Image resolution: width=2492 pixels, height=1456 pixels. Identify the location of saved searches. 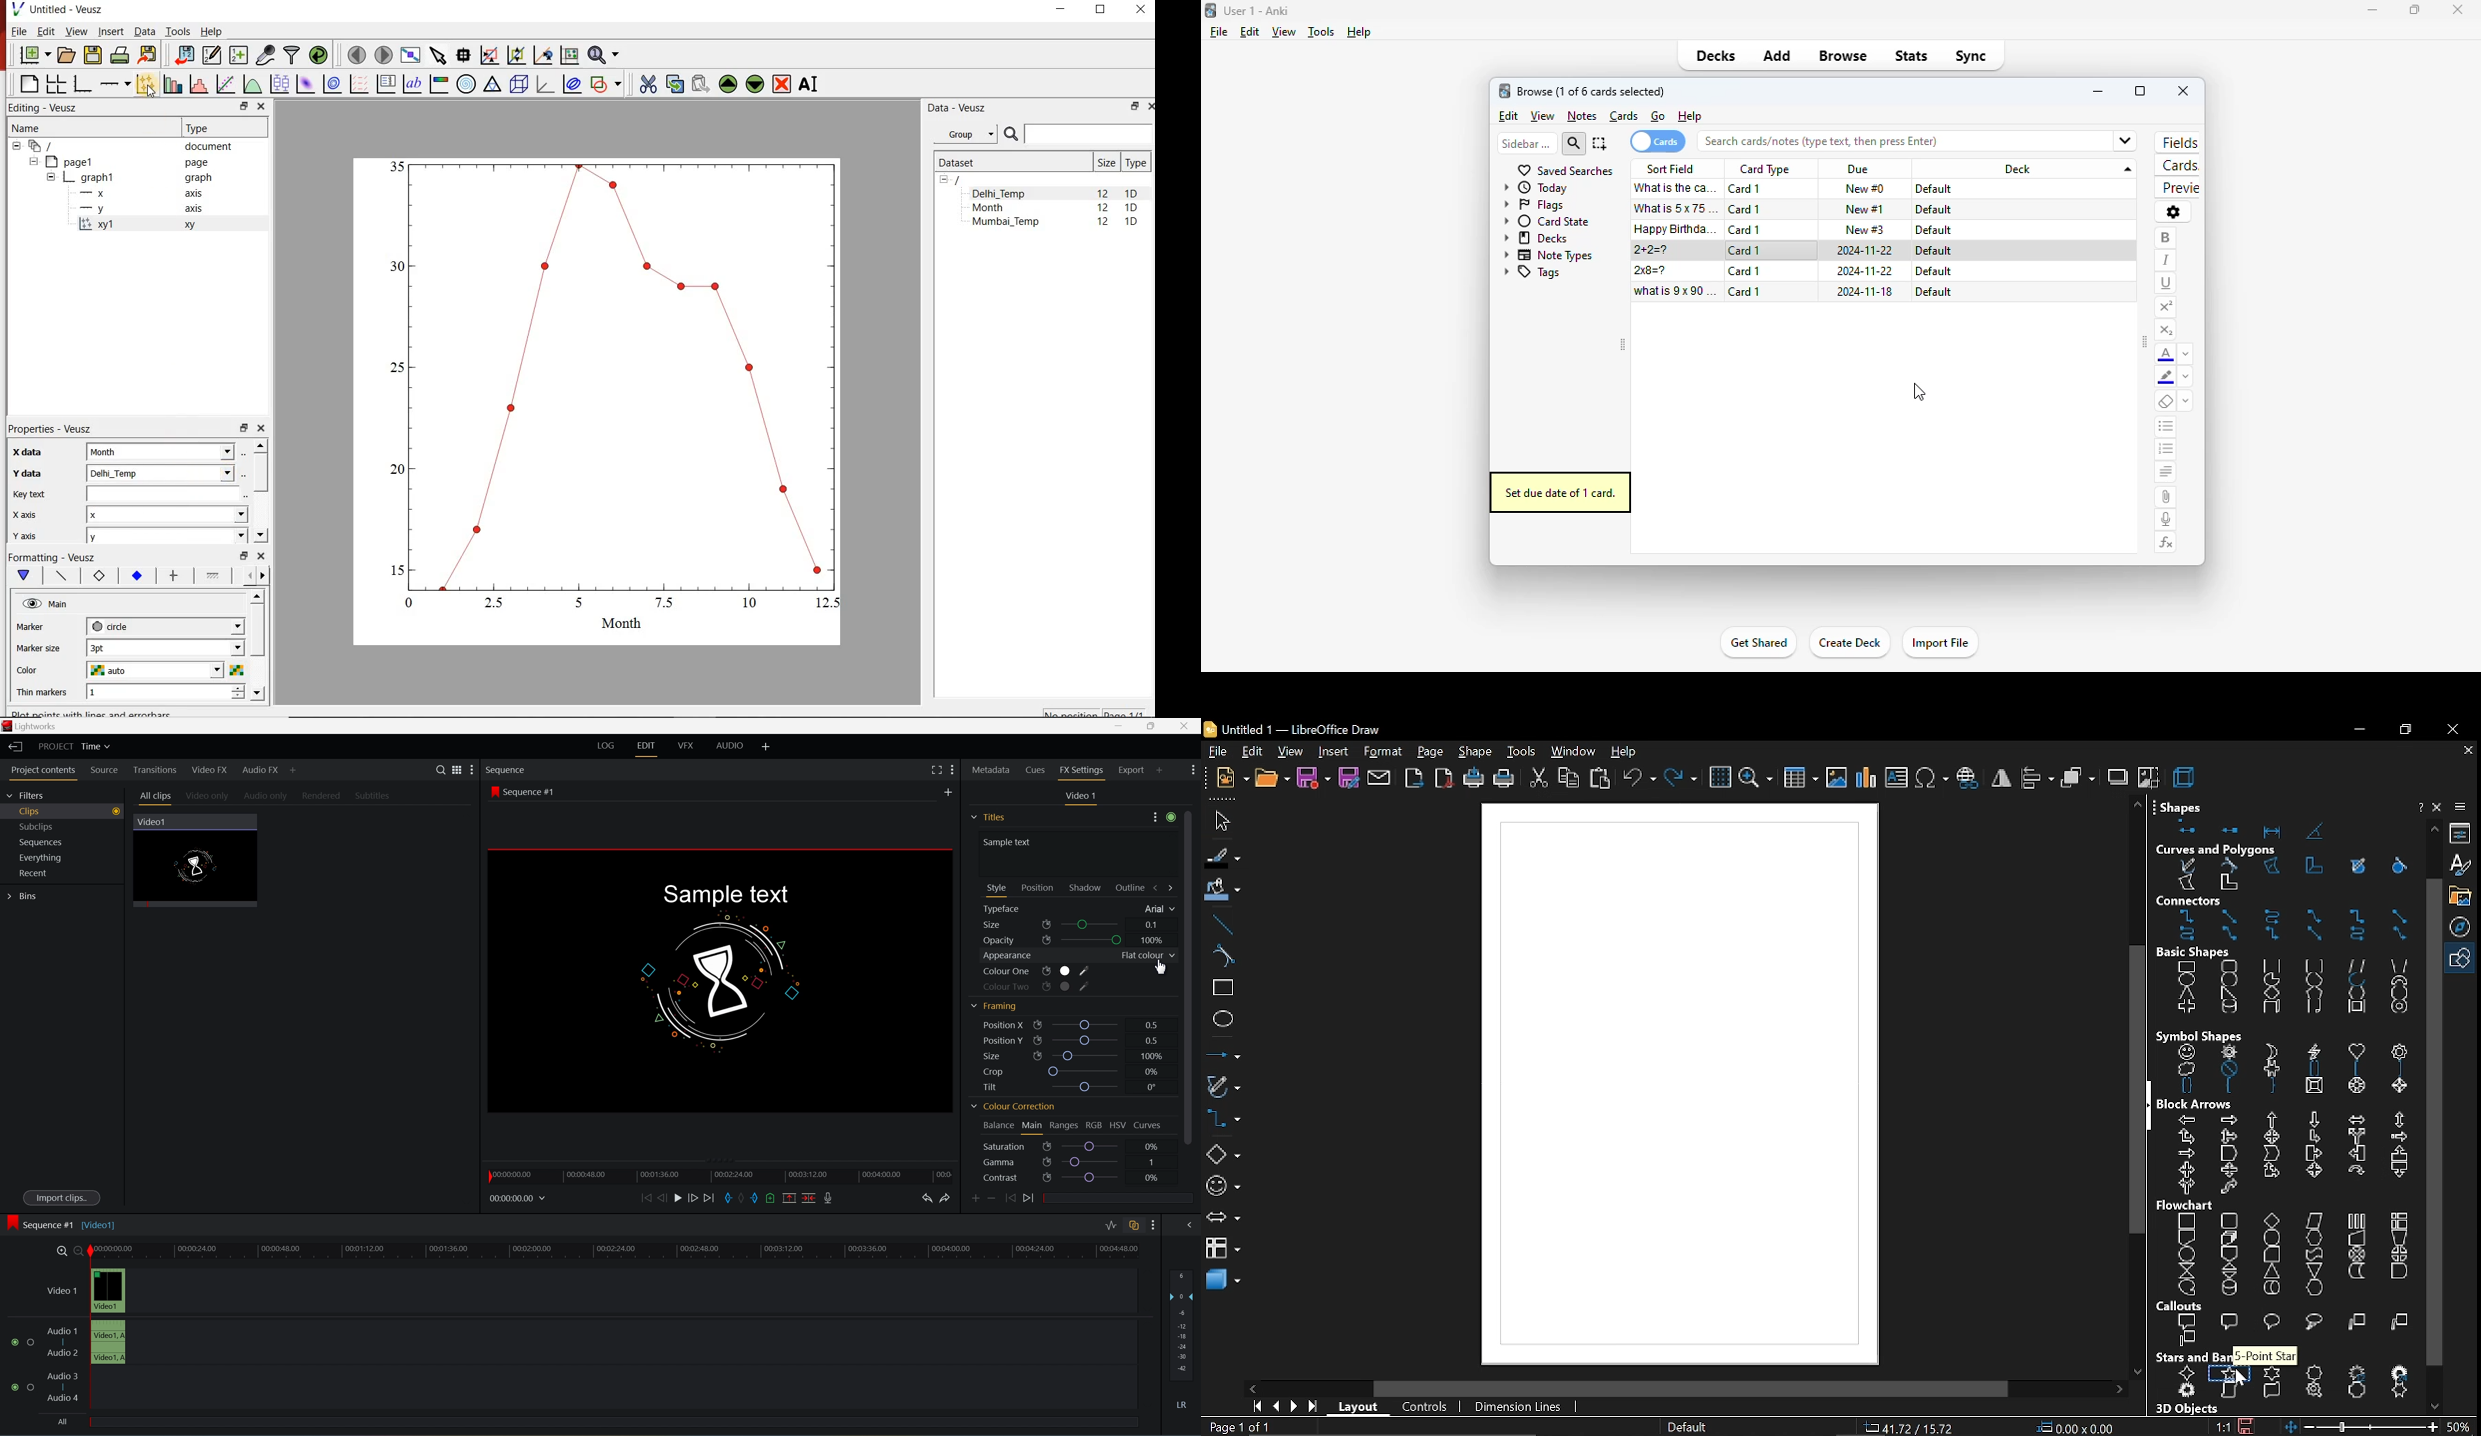
(1565, 171).